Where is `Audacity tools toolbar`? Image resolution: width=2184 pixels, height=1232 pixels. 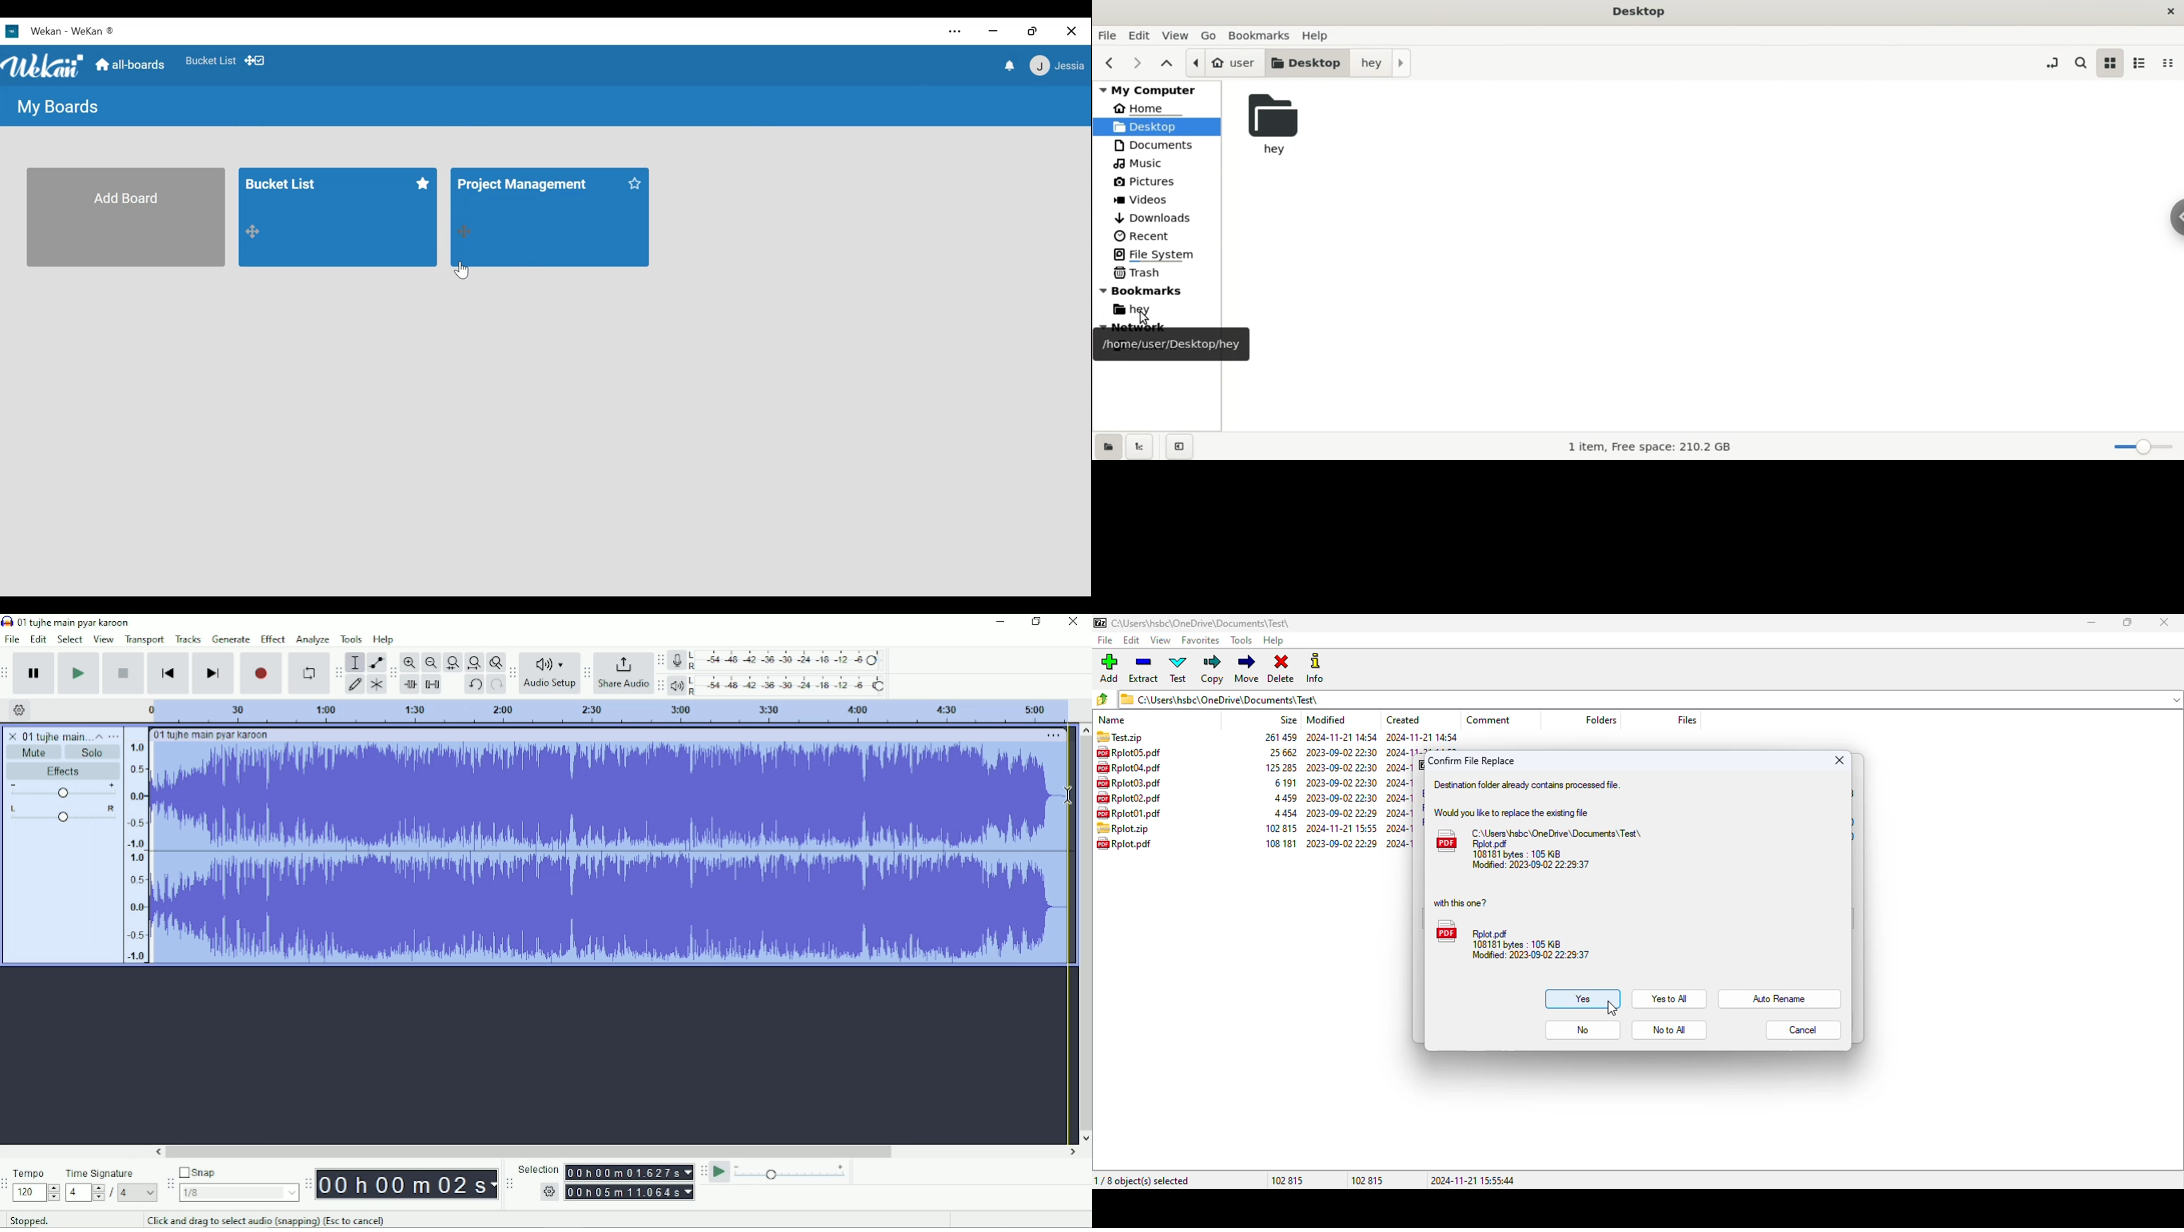 Audacity tools toolbar is located at coordinates (338, 672).